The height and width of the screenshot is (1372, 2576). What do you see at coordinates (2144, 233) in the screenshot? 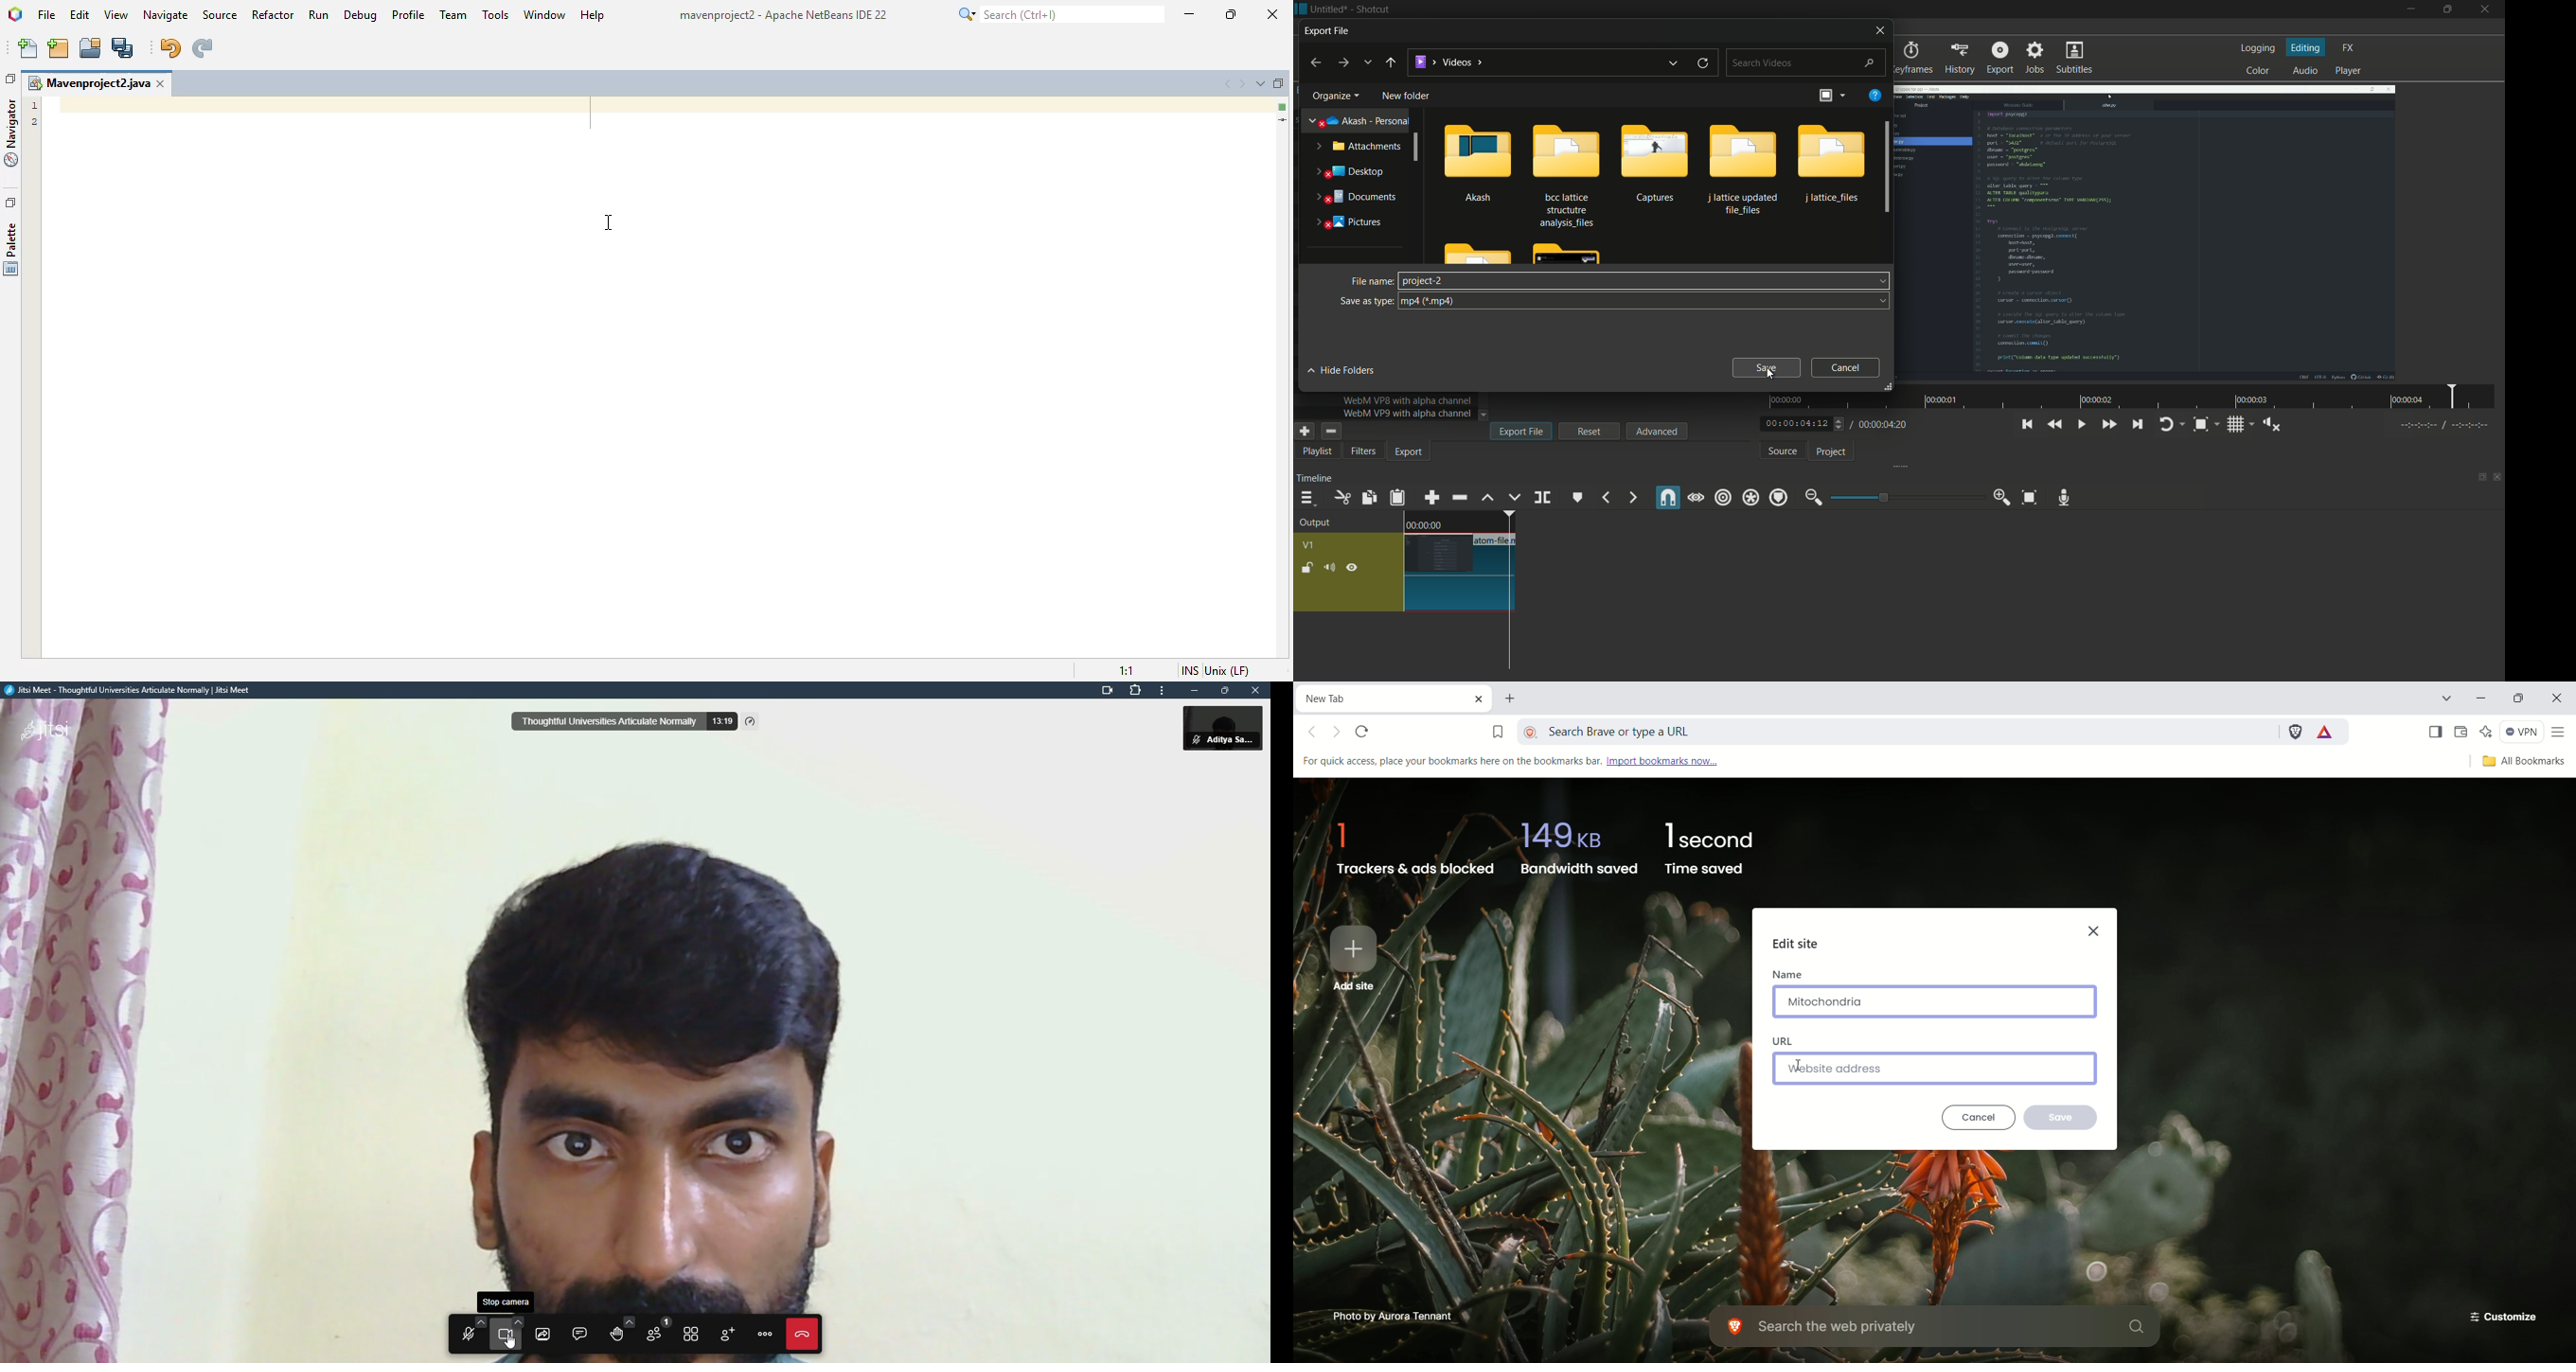
I see `imported file` at bounding box center [2144, 233].